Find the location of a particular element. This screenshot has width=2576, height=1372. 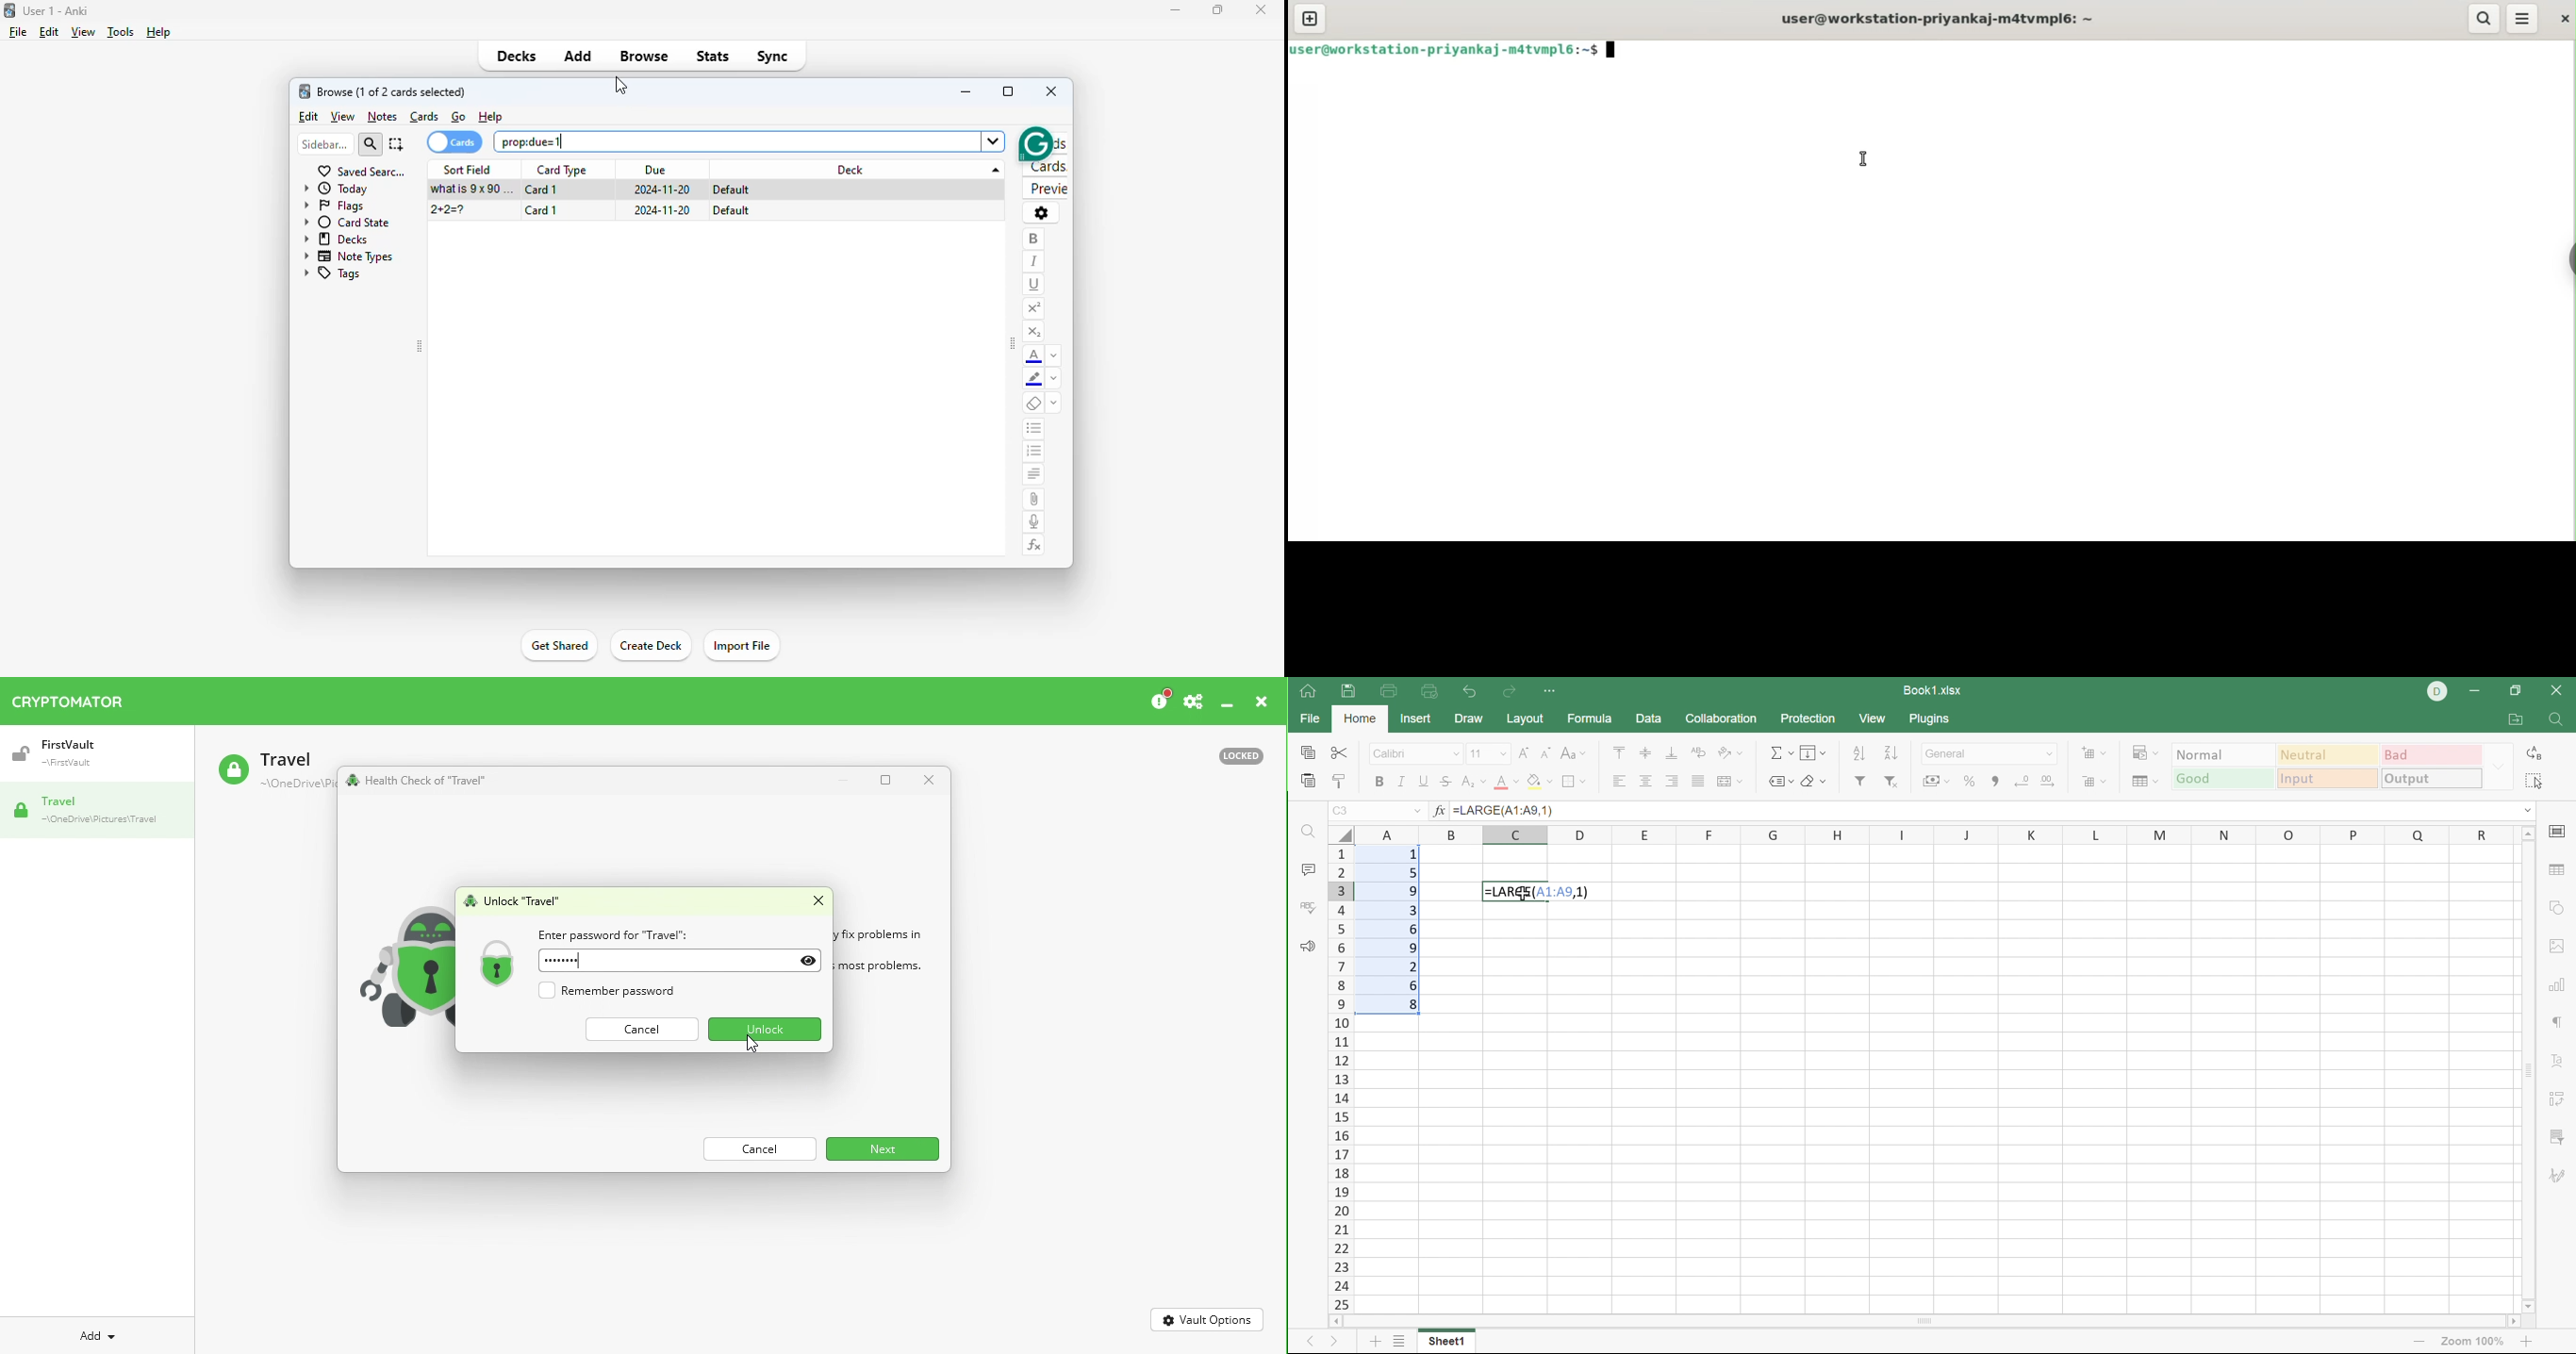

=LARGE(A1:A9,1) is located at coordinates (1540, 892).